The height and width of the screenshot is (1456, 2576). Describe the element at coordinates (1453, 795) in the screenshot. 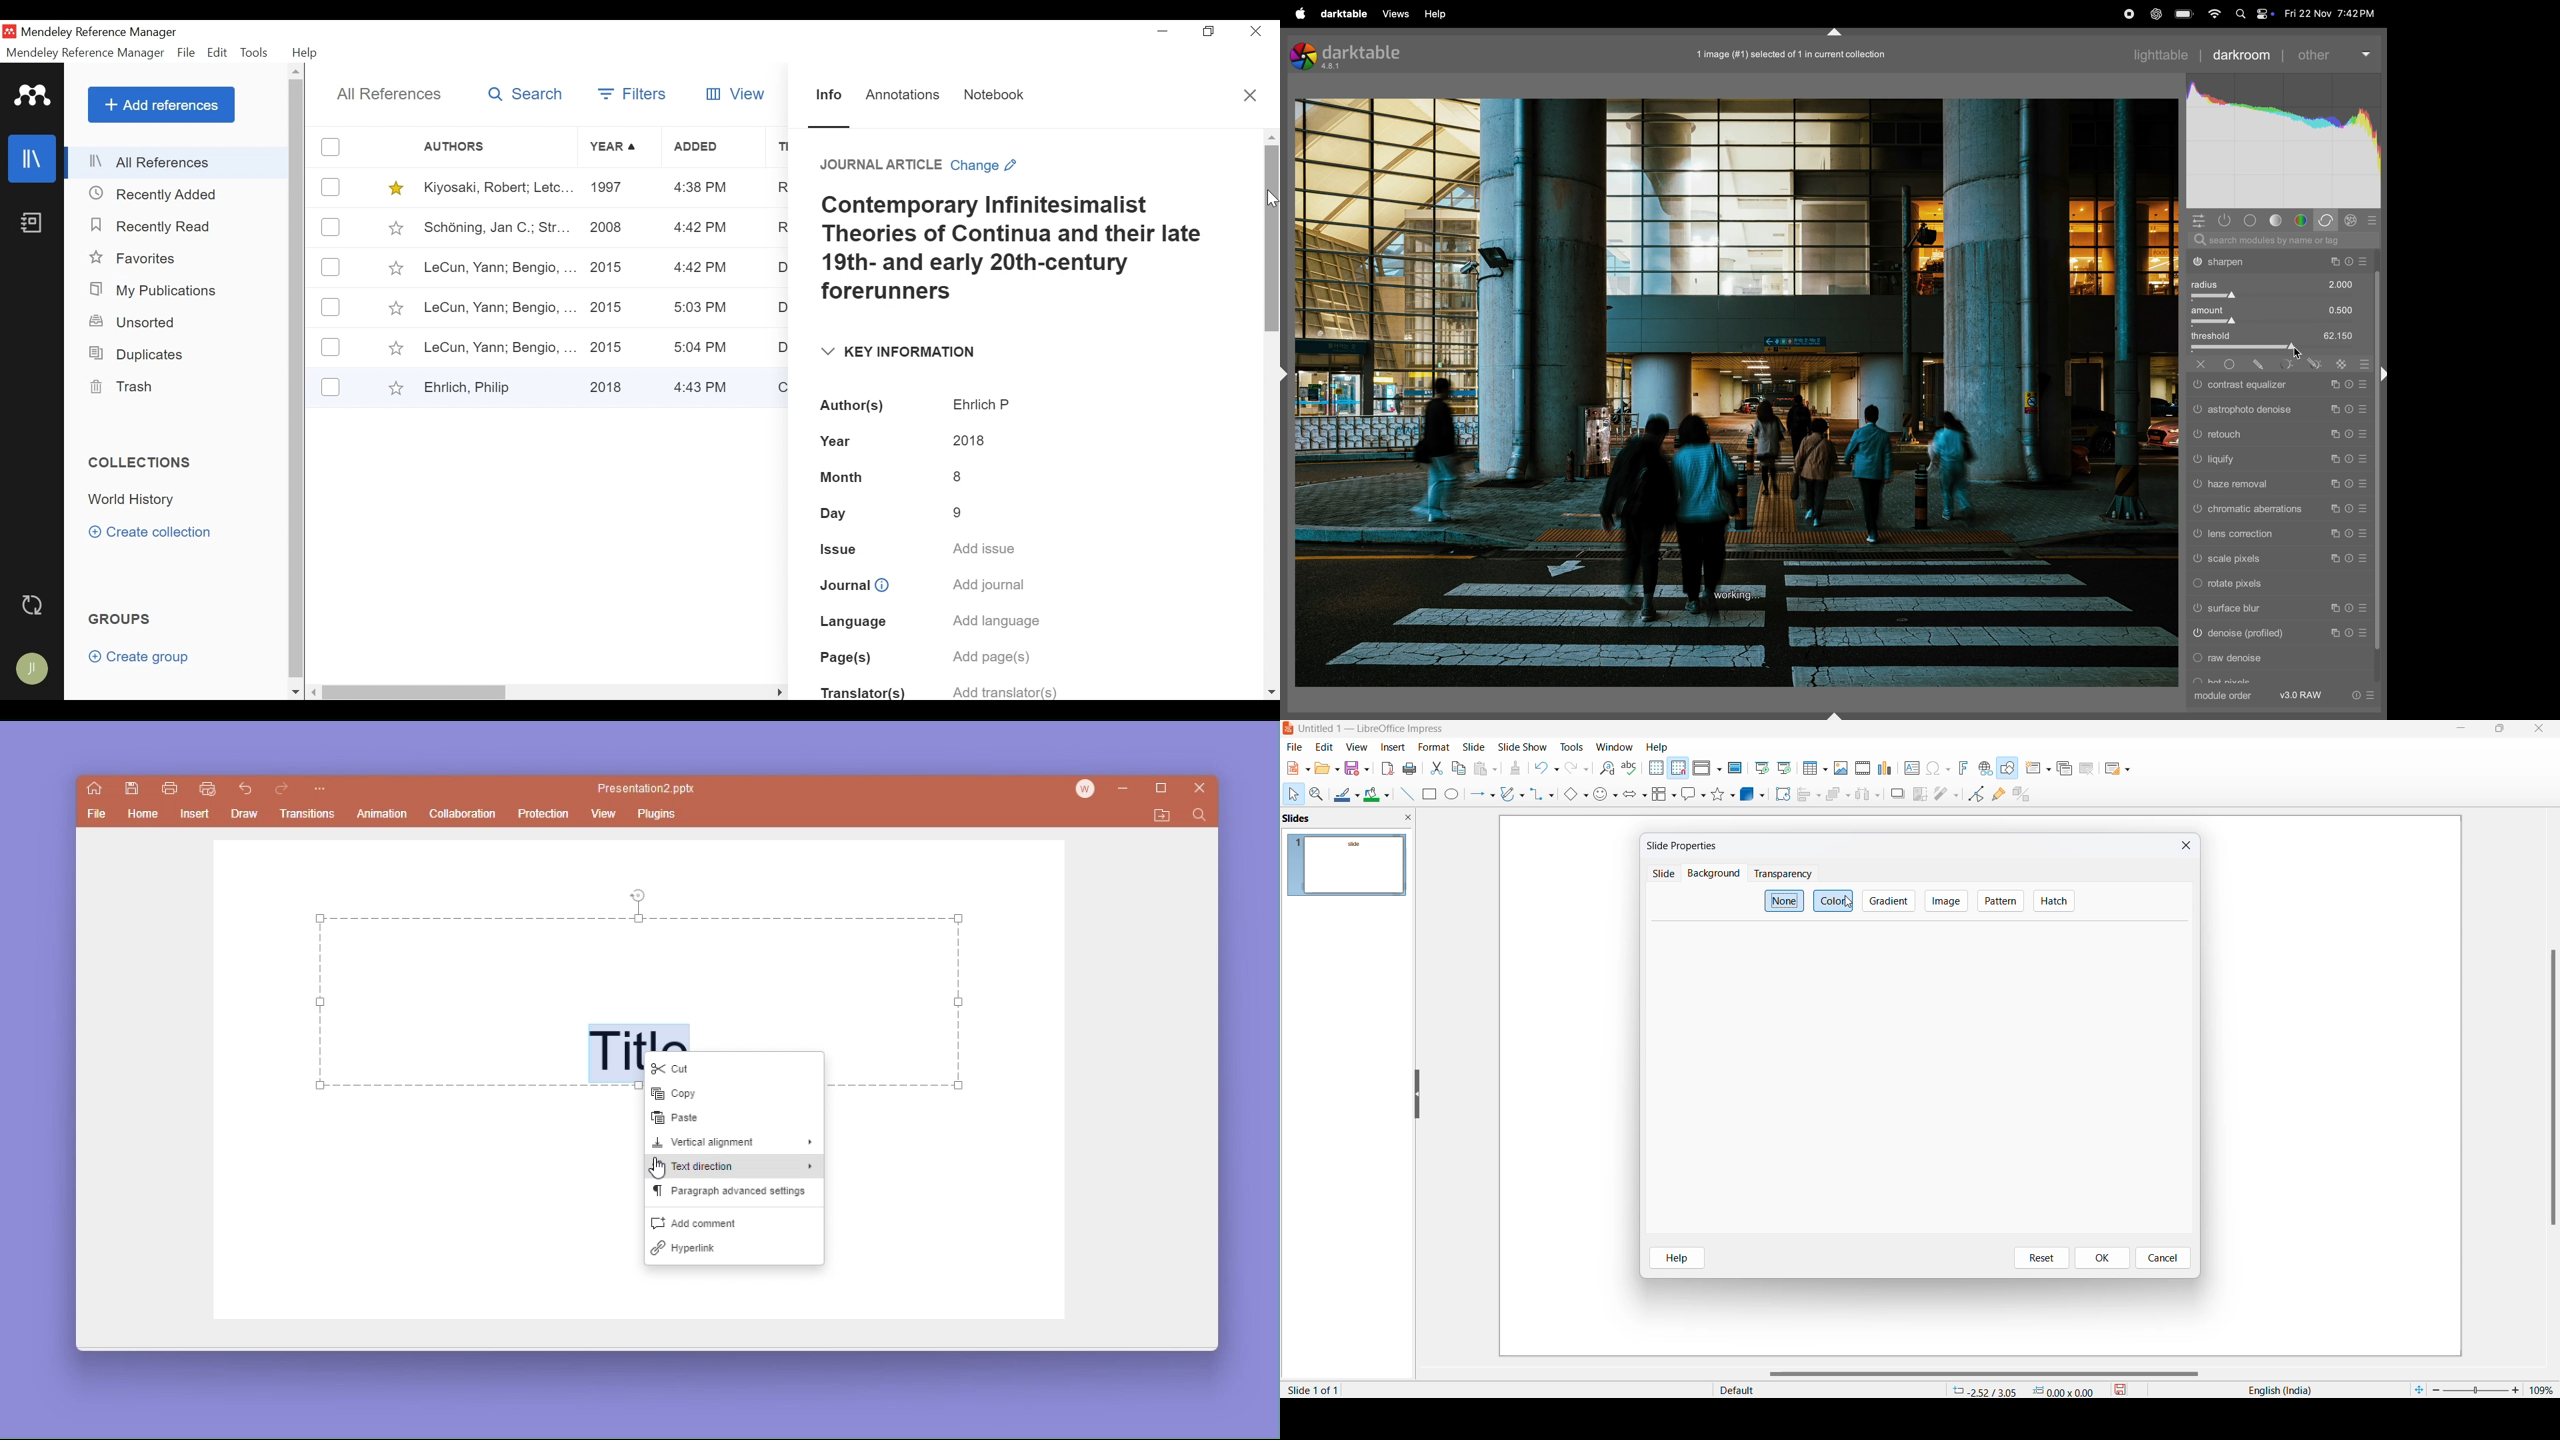

I see `ellipse` at that location.